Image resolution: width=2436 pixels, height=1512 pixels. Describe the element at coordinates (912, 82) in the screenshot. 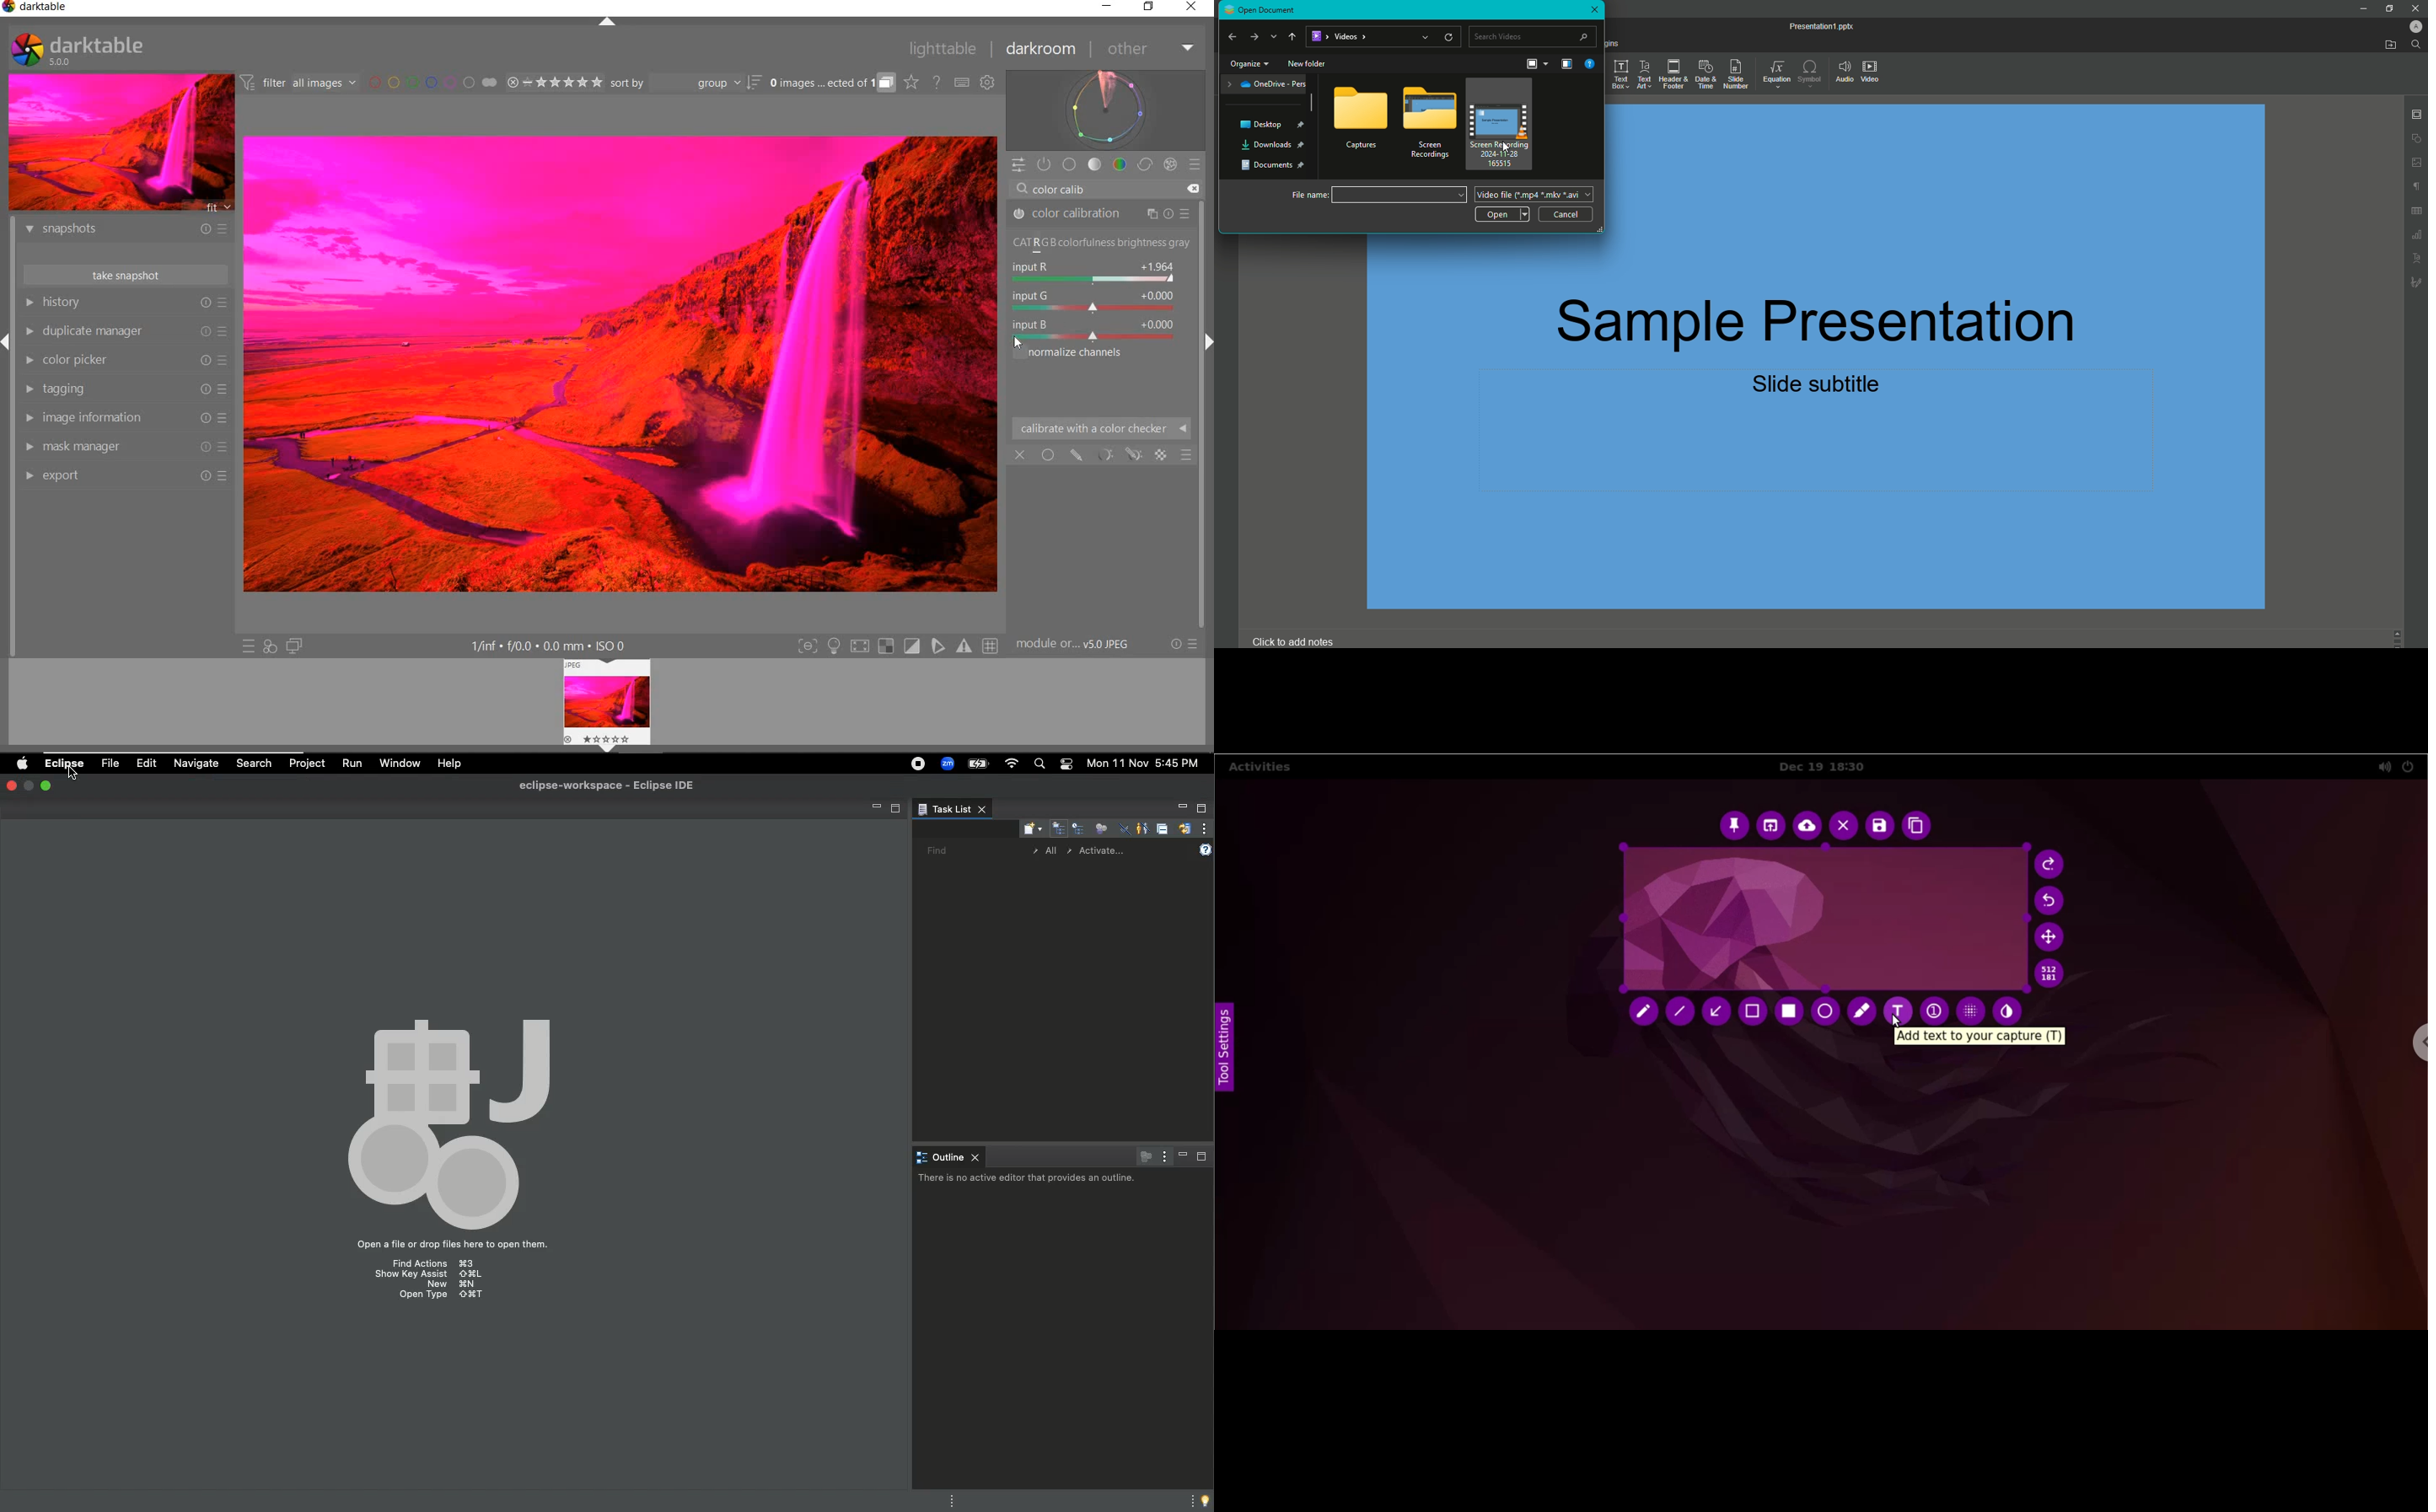

I see `CLICK TO CHANGE THE OVERLAYS SHOWN ON THUMBNAILS` at that location.